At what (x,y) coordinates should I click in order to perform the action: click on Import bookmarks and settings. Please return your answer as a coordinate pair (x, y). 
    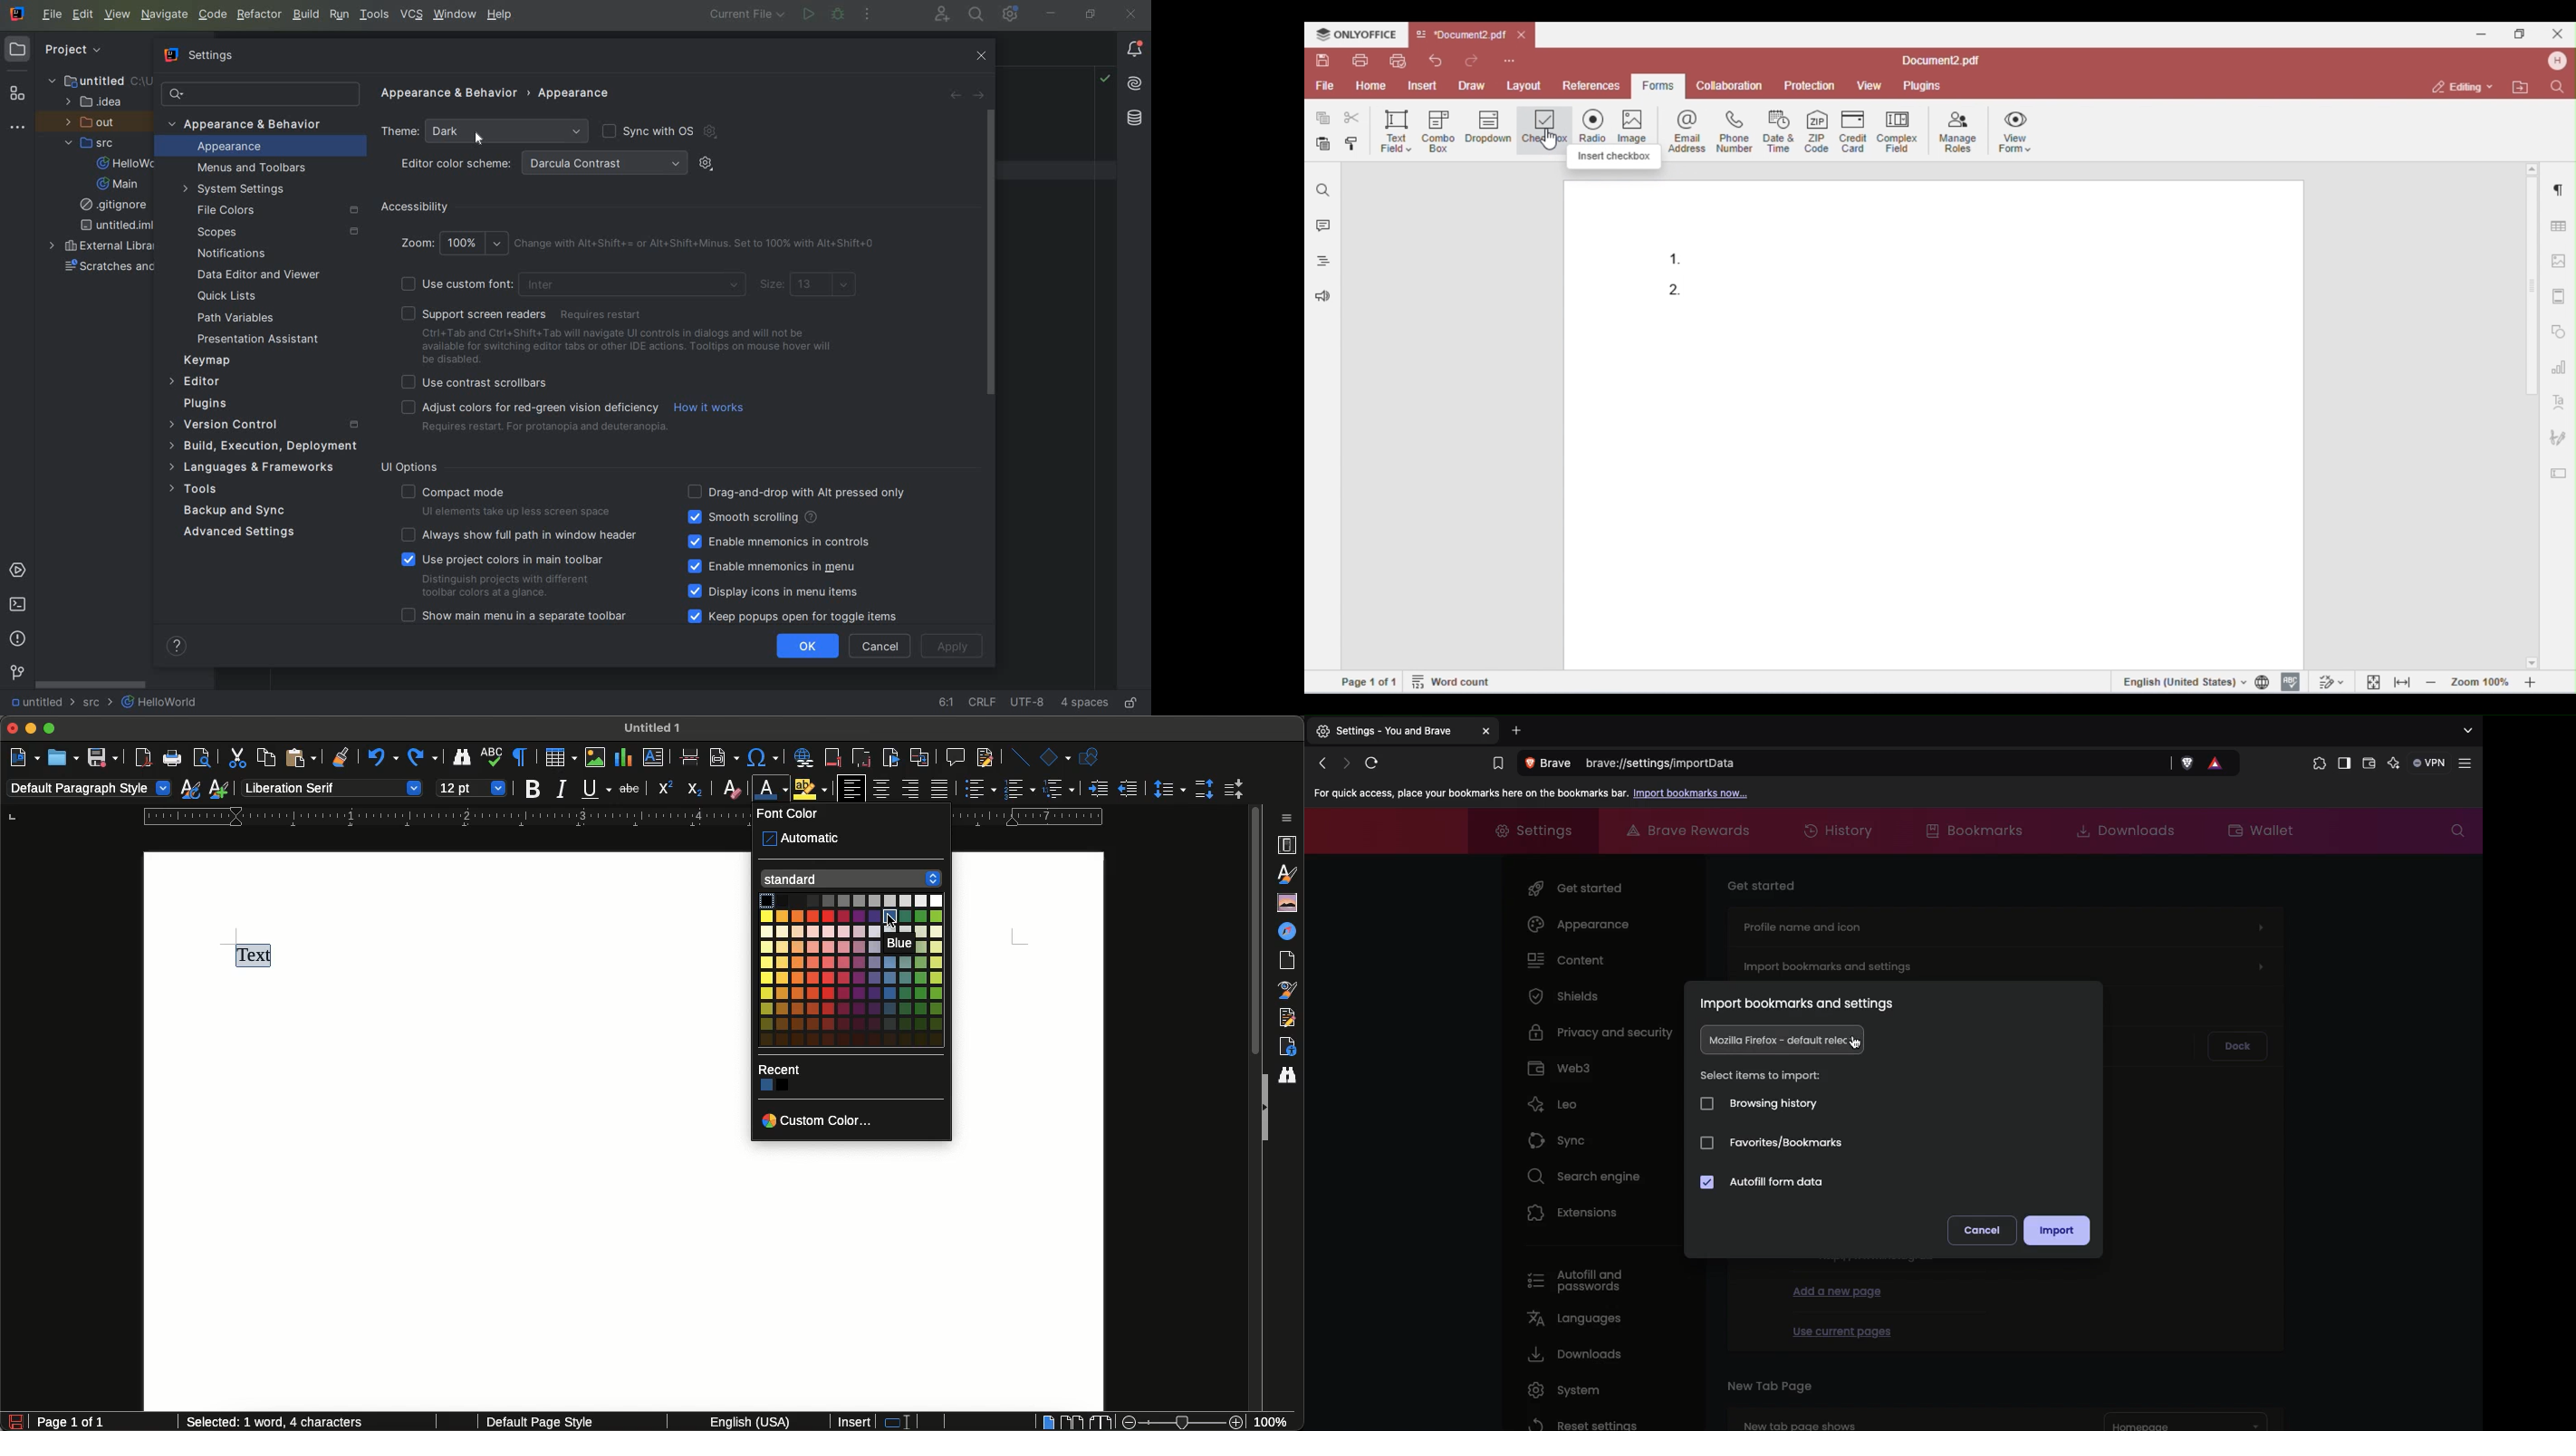
    Looking at the image, I should click on (2008, 963).